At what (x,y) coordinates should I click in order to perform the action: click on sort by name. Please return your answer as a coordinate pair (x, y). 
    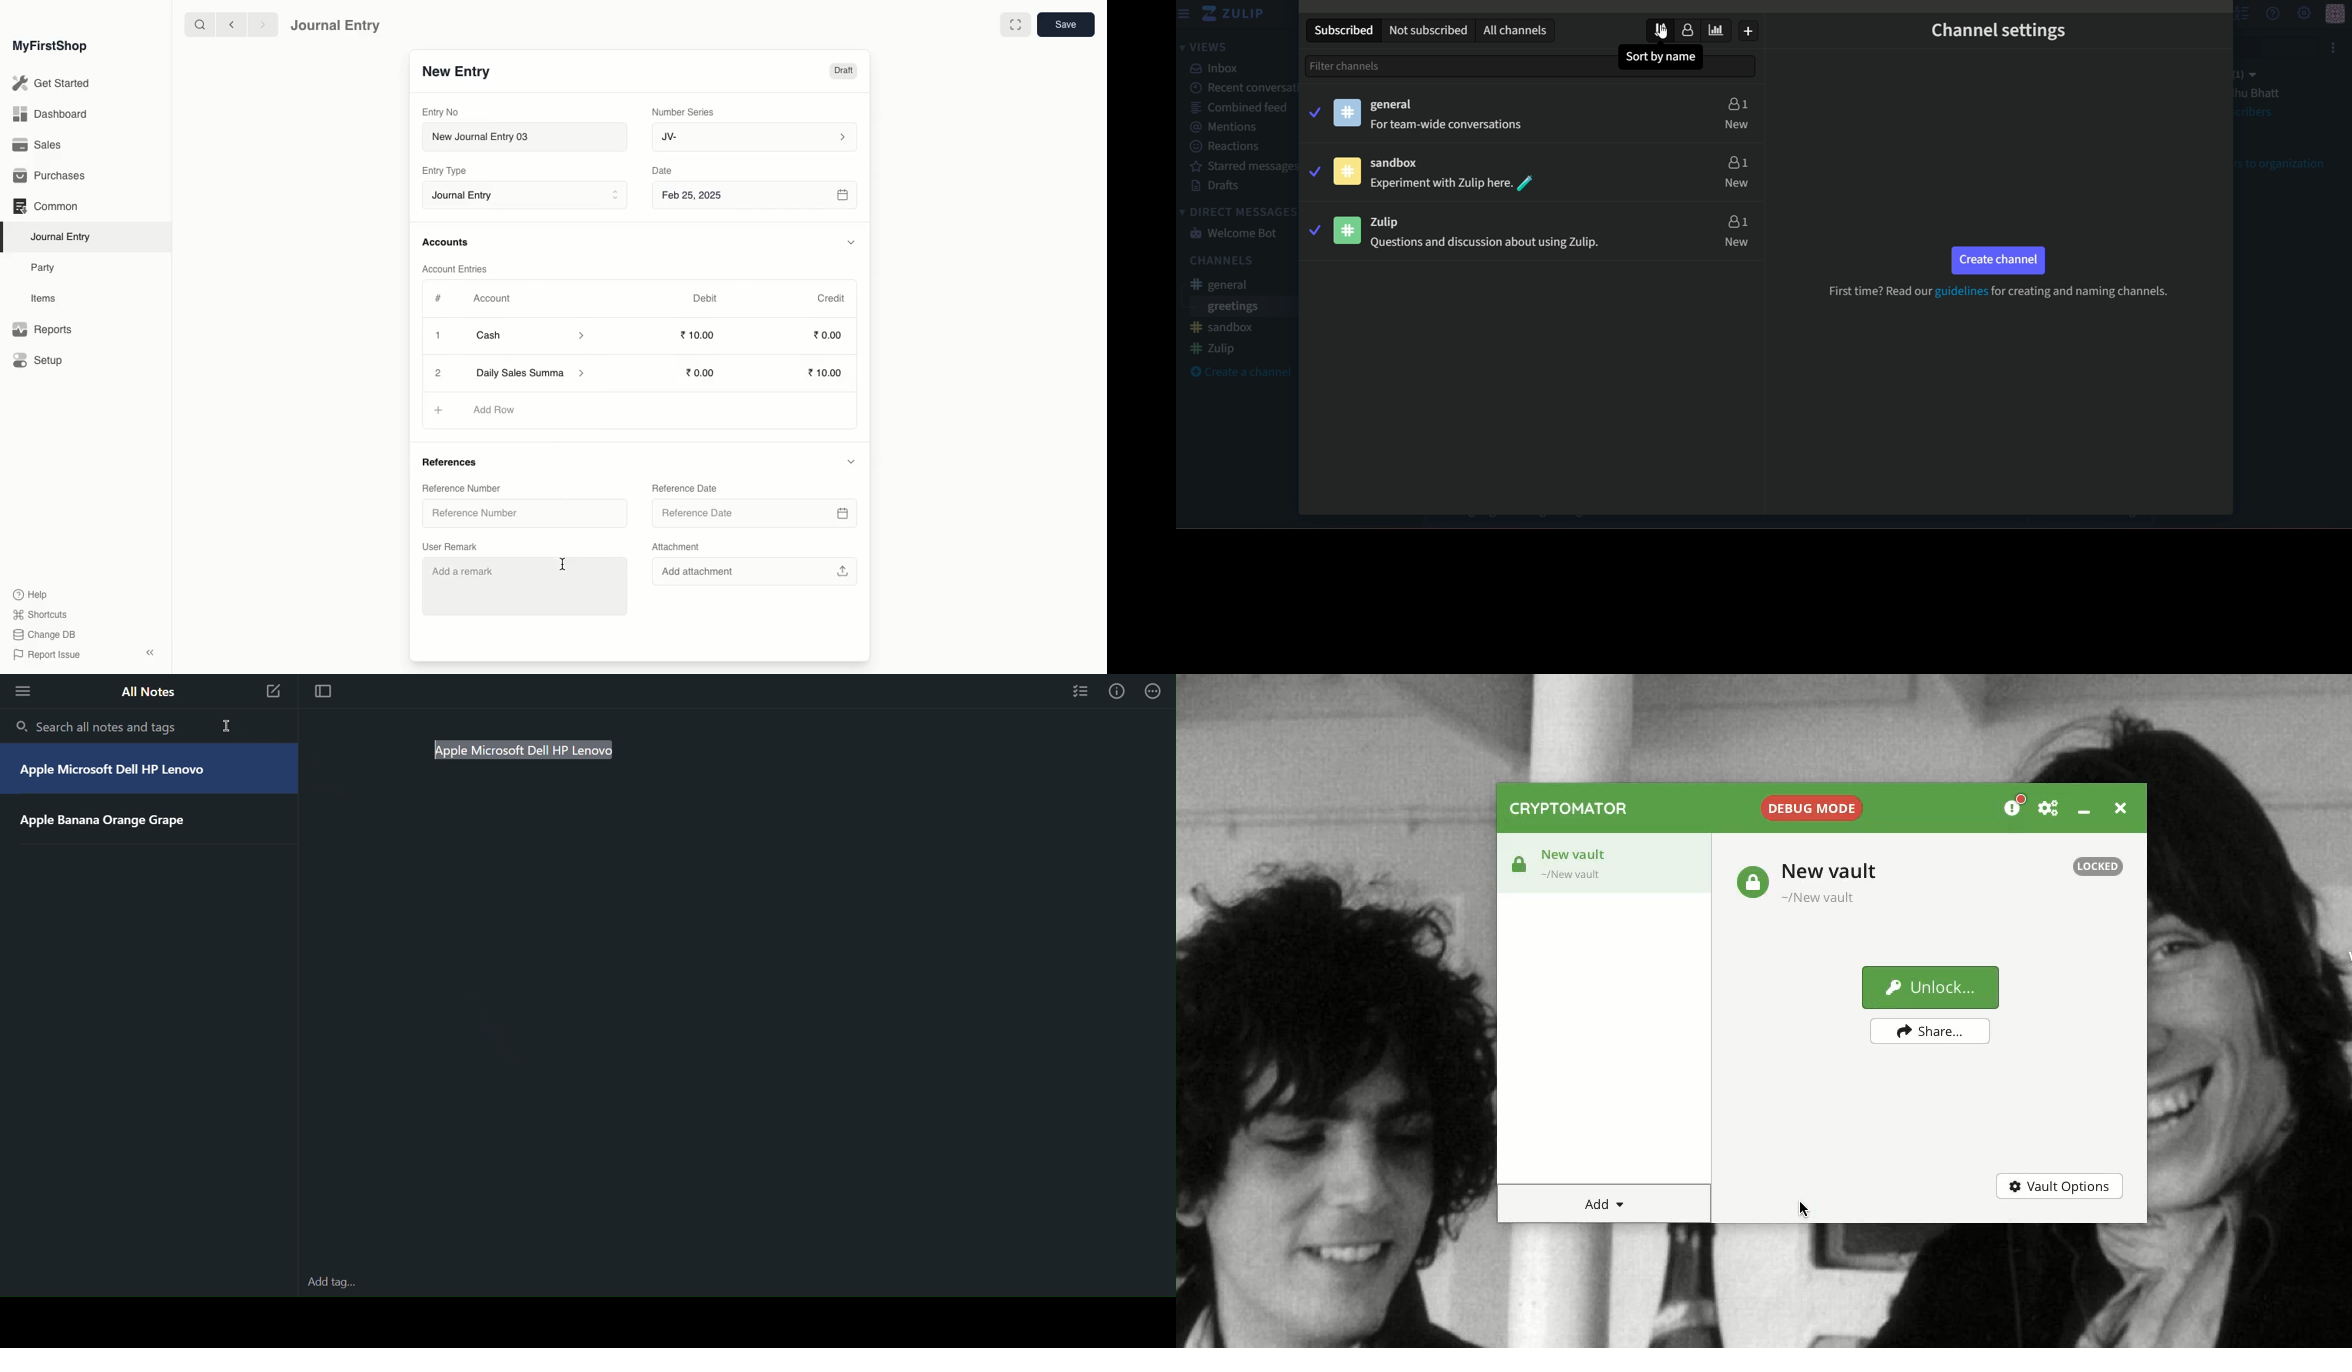
    Looking at the image, I should click on (1664, 57).